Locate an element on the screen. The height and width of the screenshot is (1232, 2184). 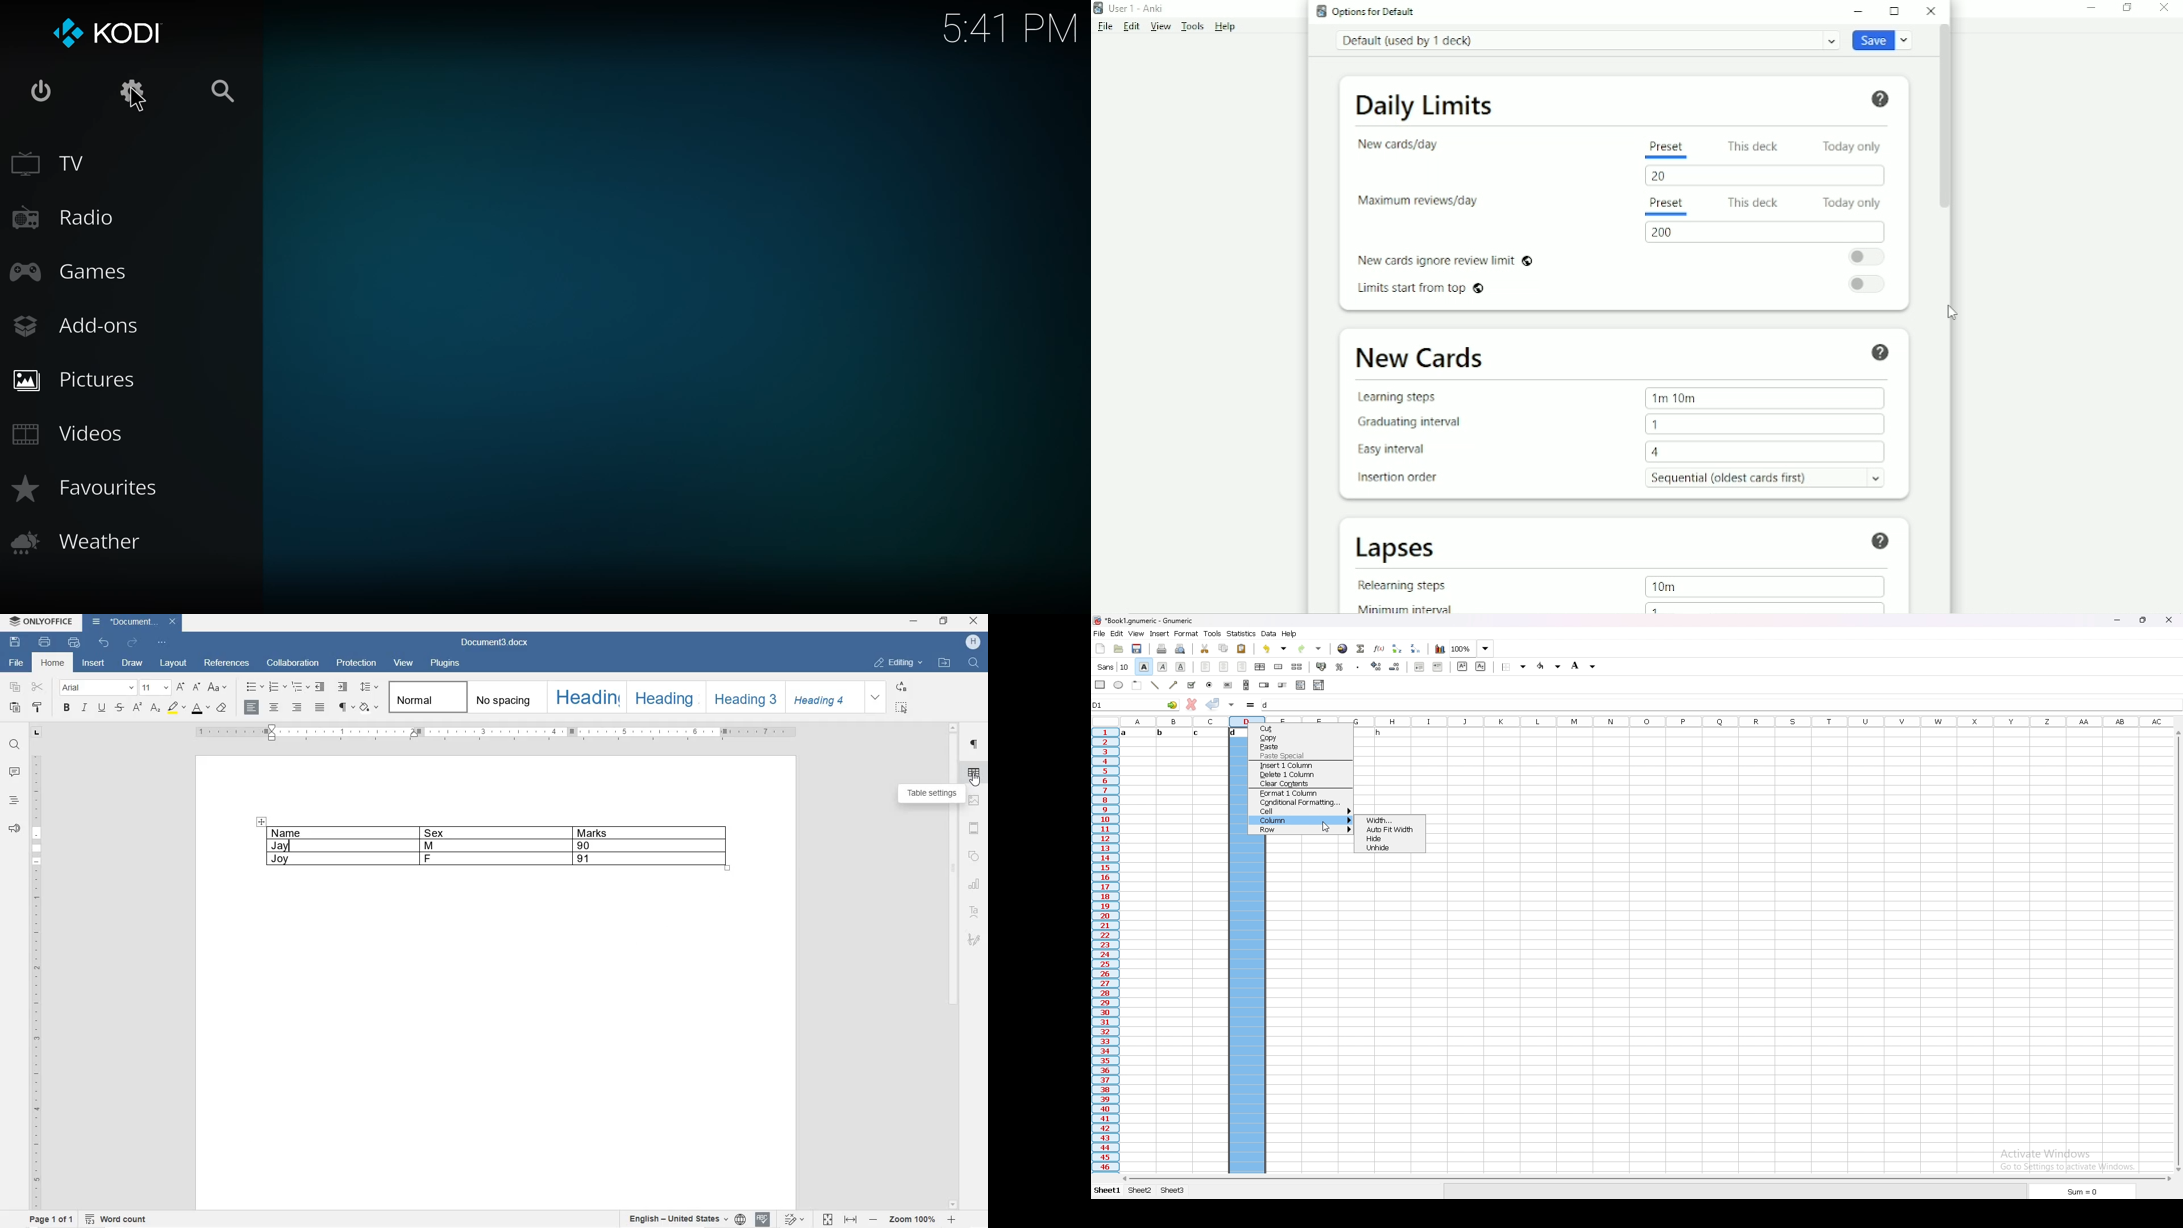
VIEW is located at coordinates (403, 665).